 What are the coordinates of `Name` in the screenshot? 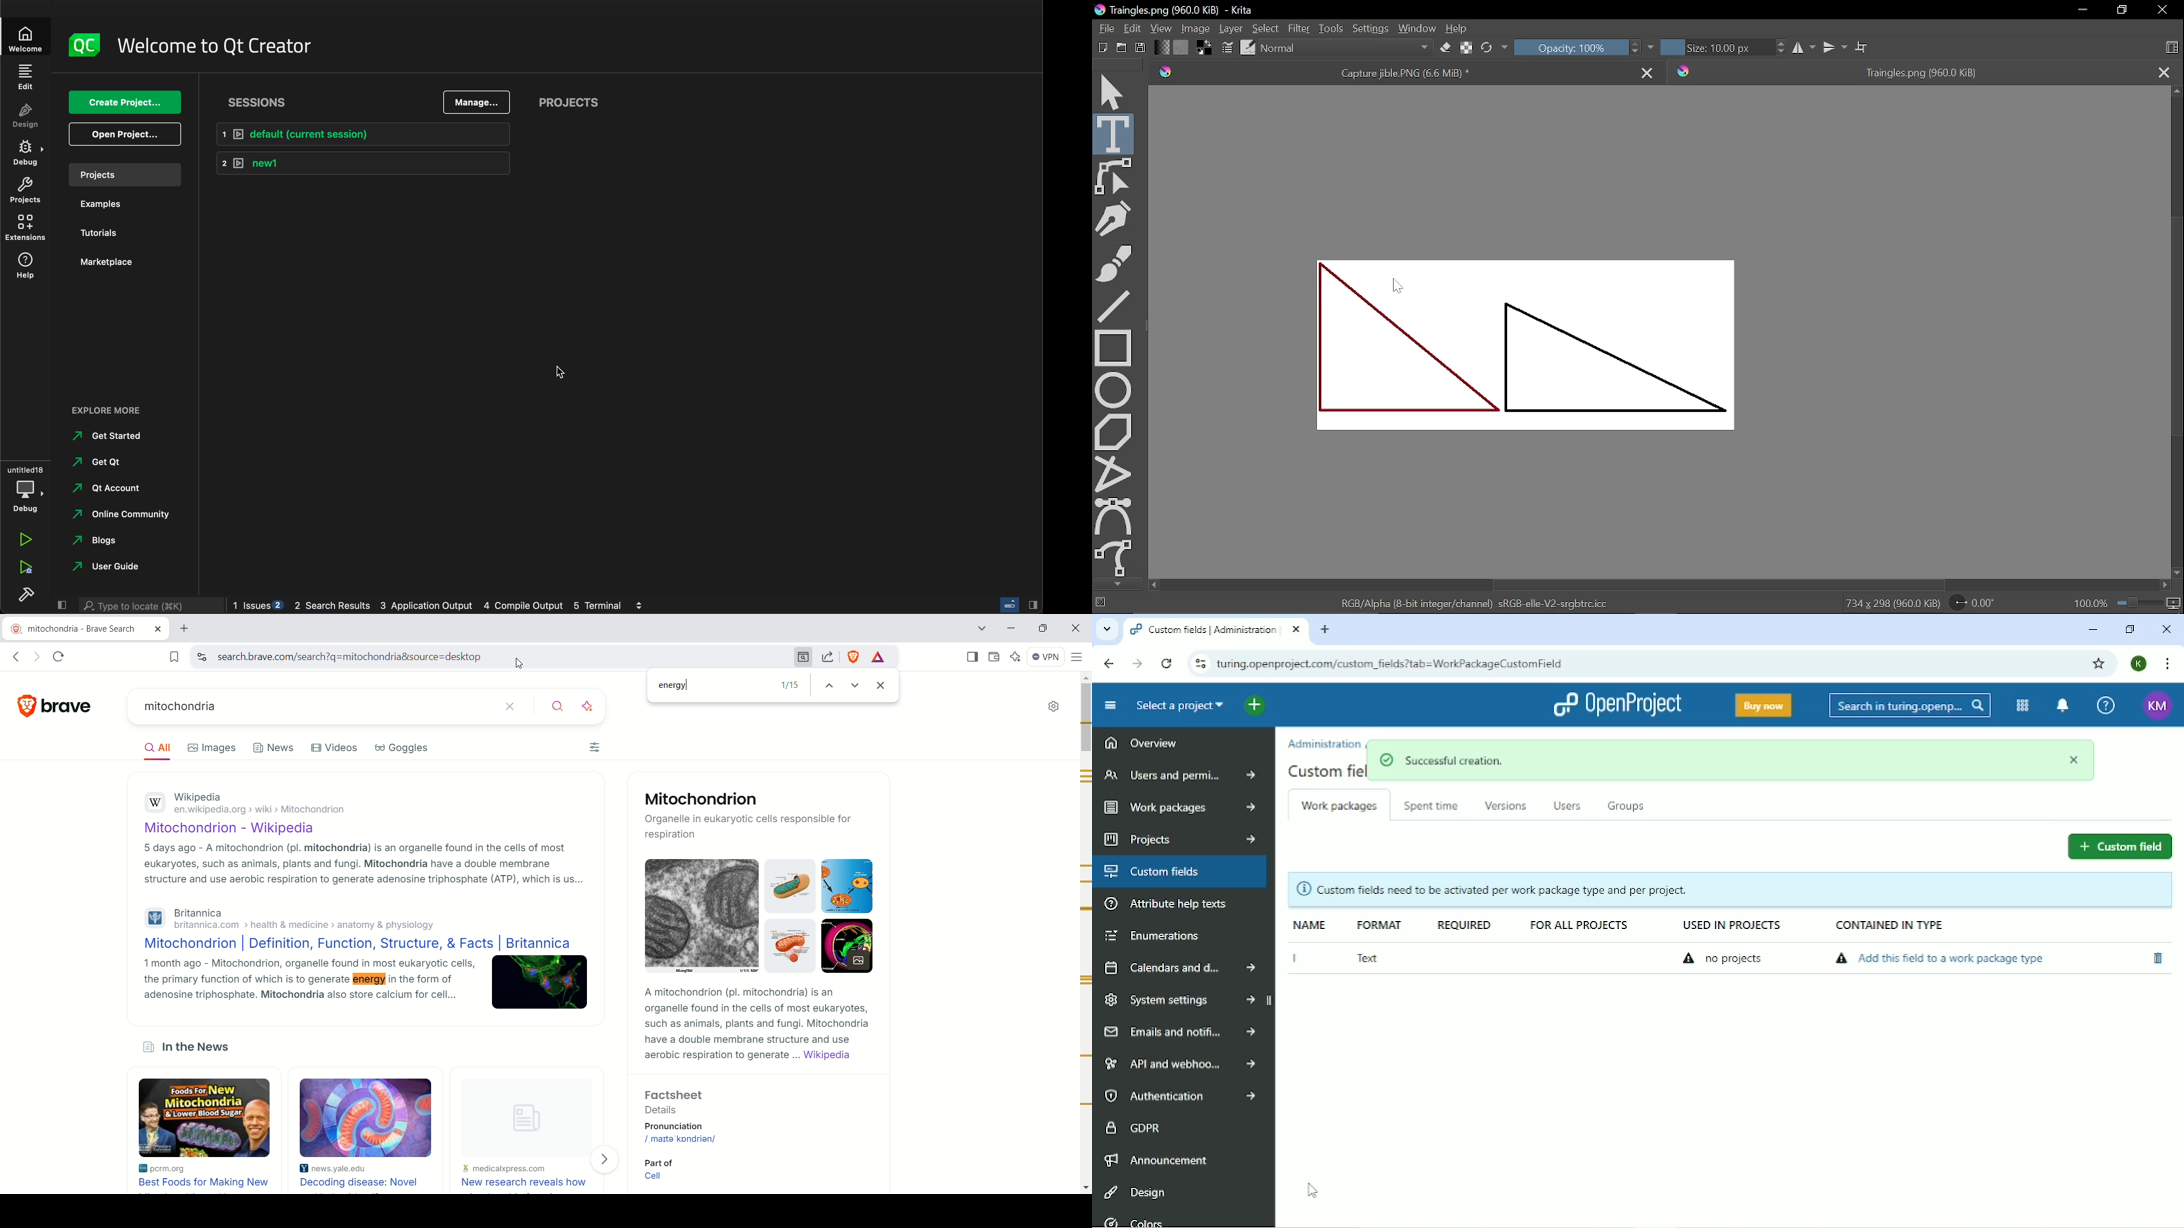 It's located at (1311, 925).